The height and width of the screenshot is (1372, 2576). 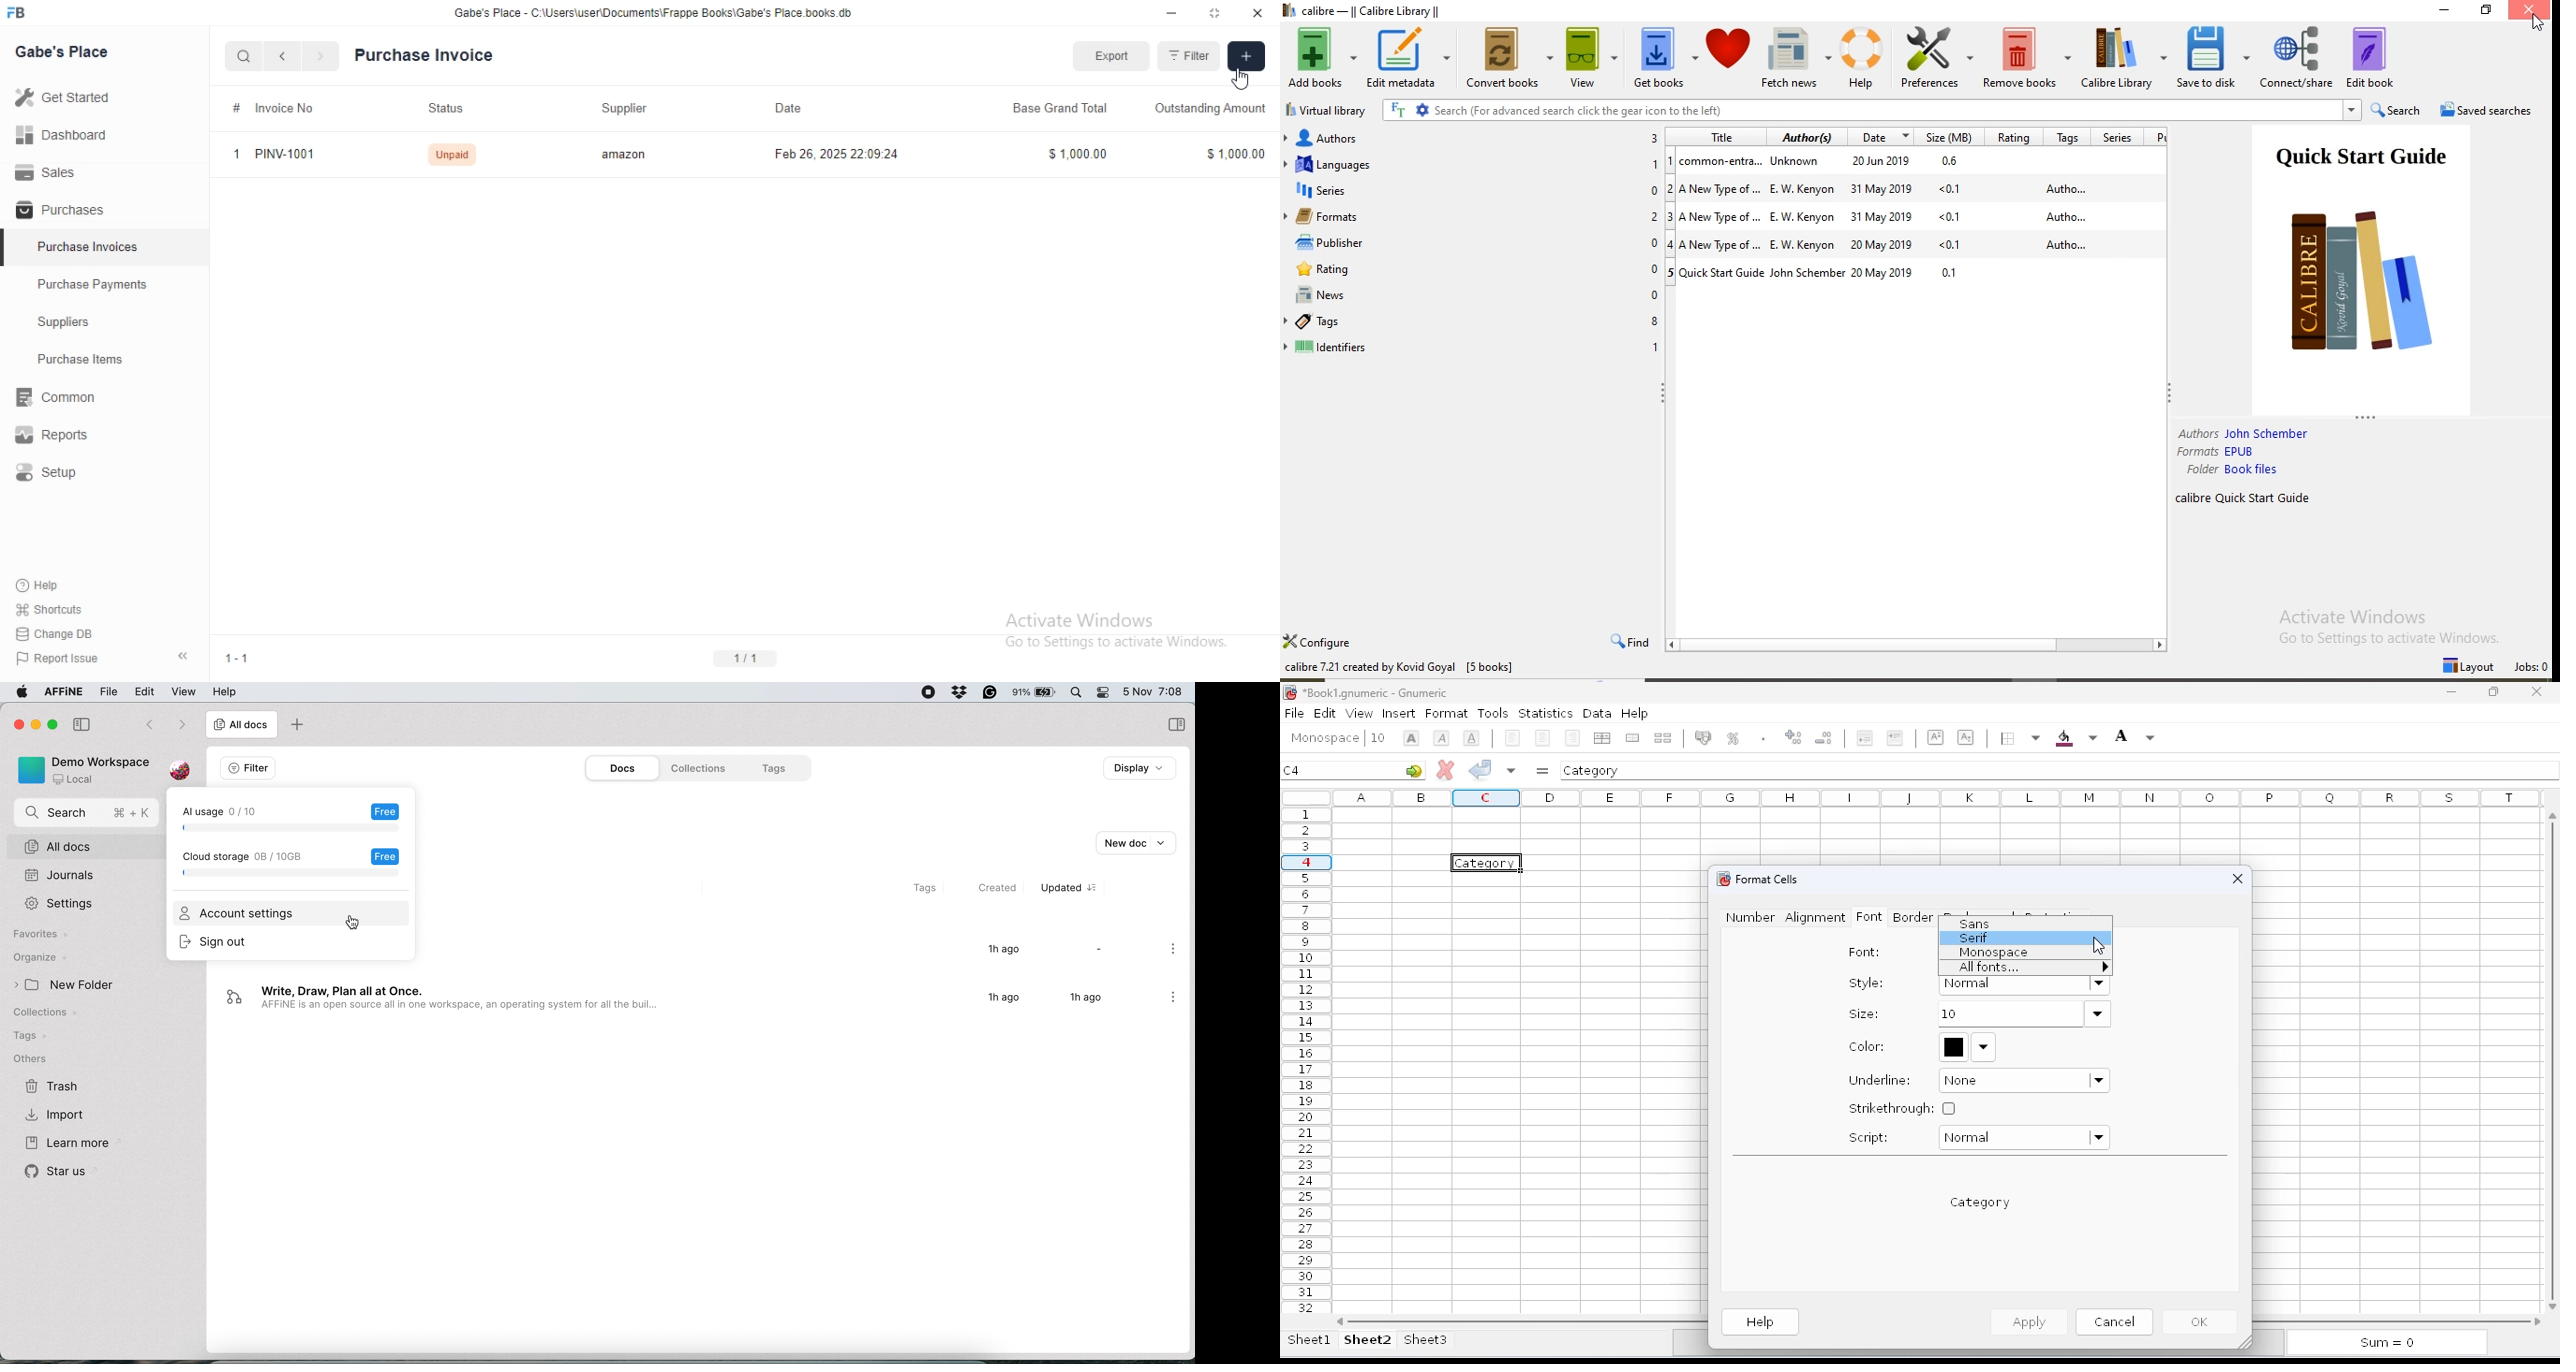 What do you see at coordinates (1732, 738) in the screenshot?
I see `format the selection as percentage` at bounding box center [1732, 738].